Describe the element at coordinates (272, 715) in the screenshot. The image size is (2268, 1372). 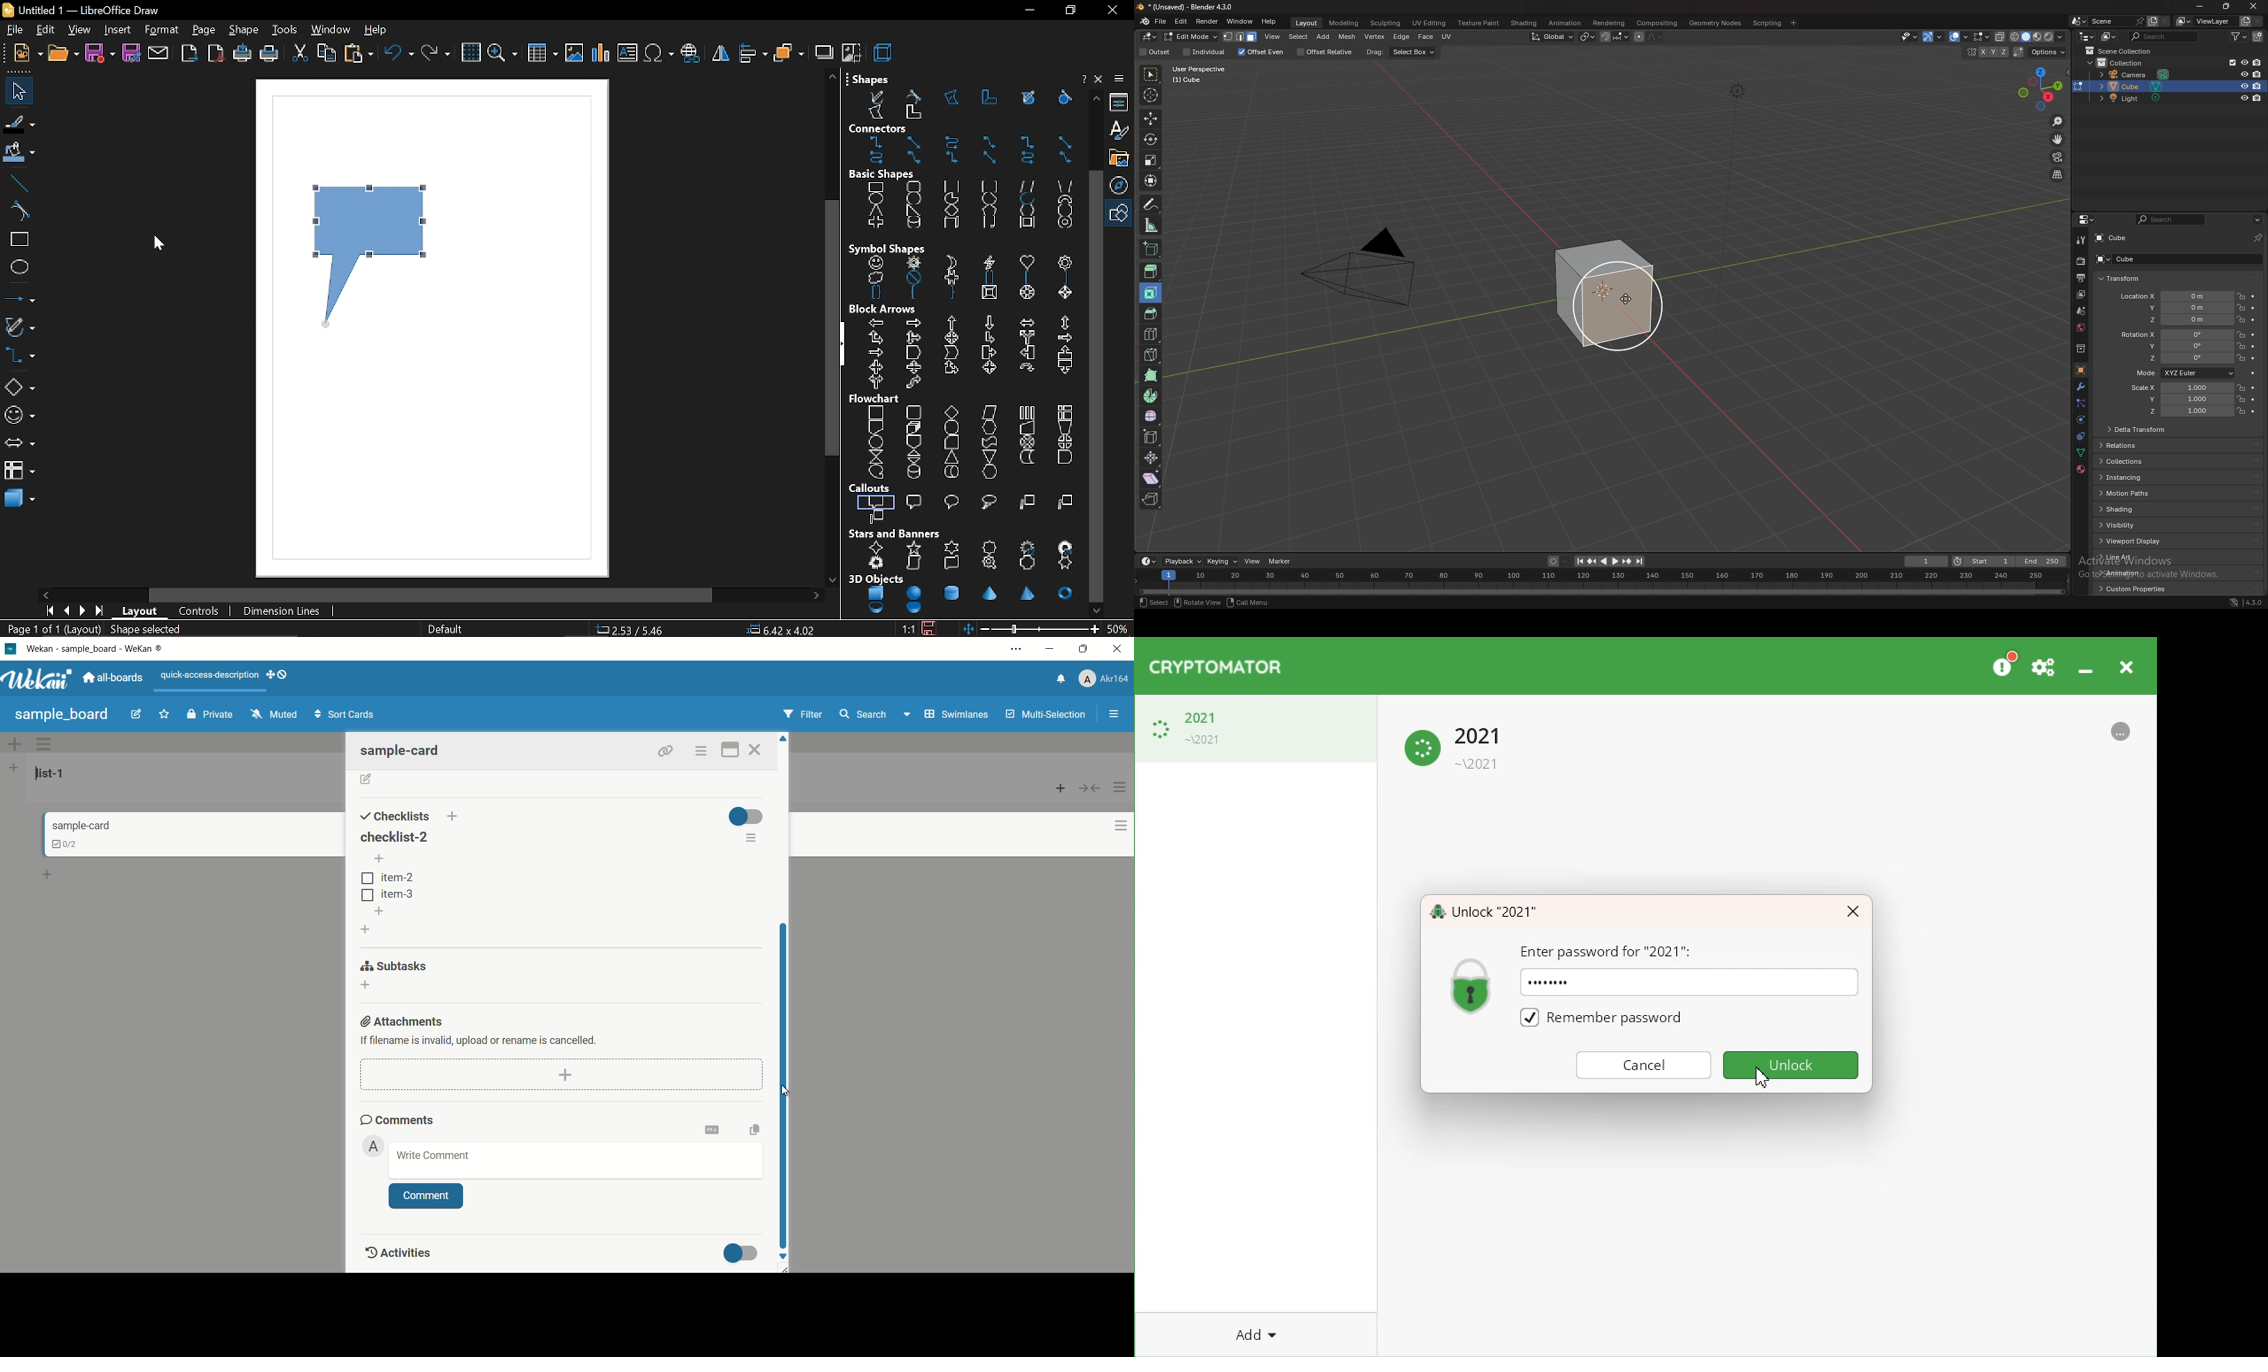
I see `muted` at that location.